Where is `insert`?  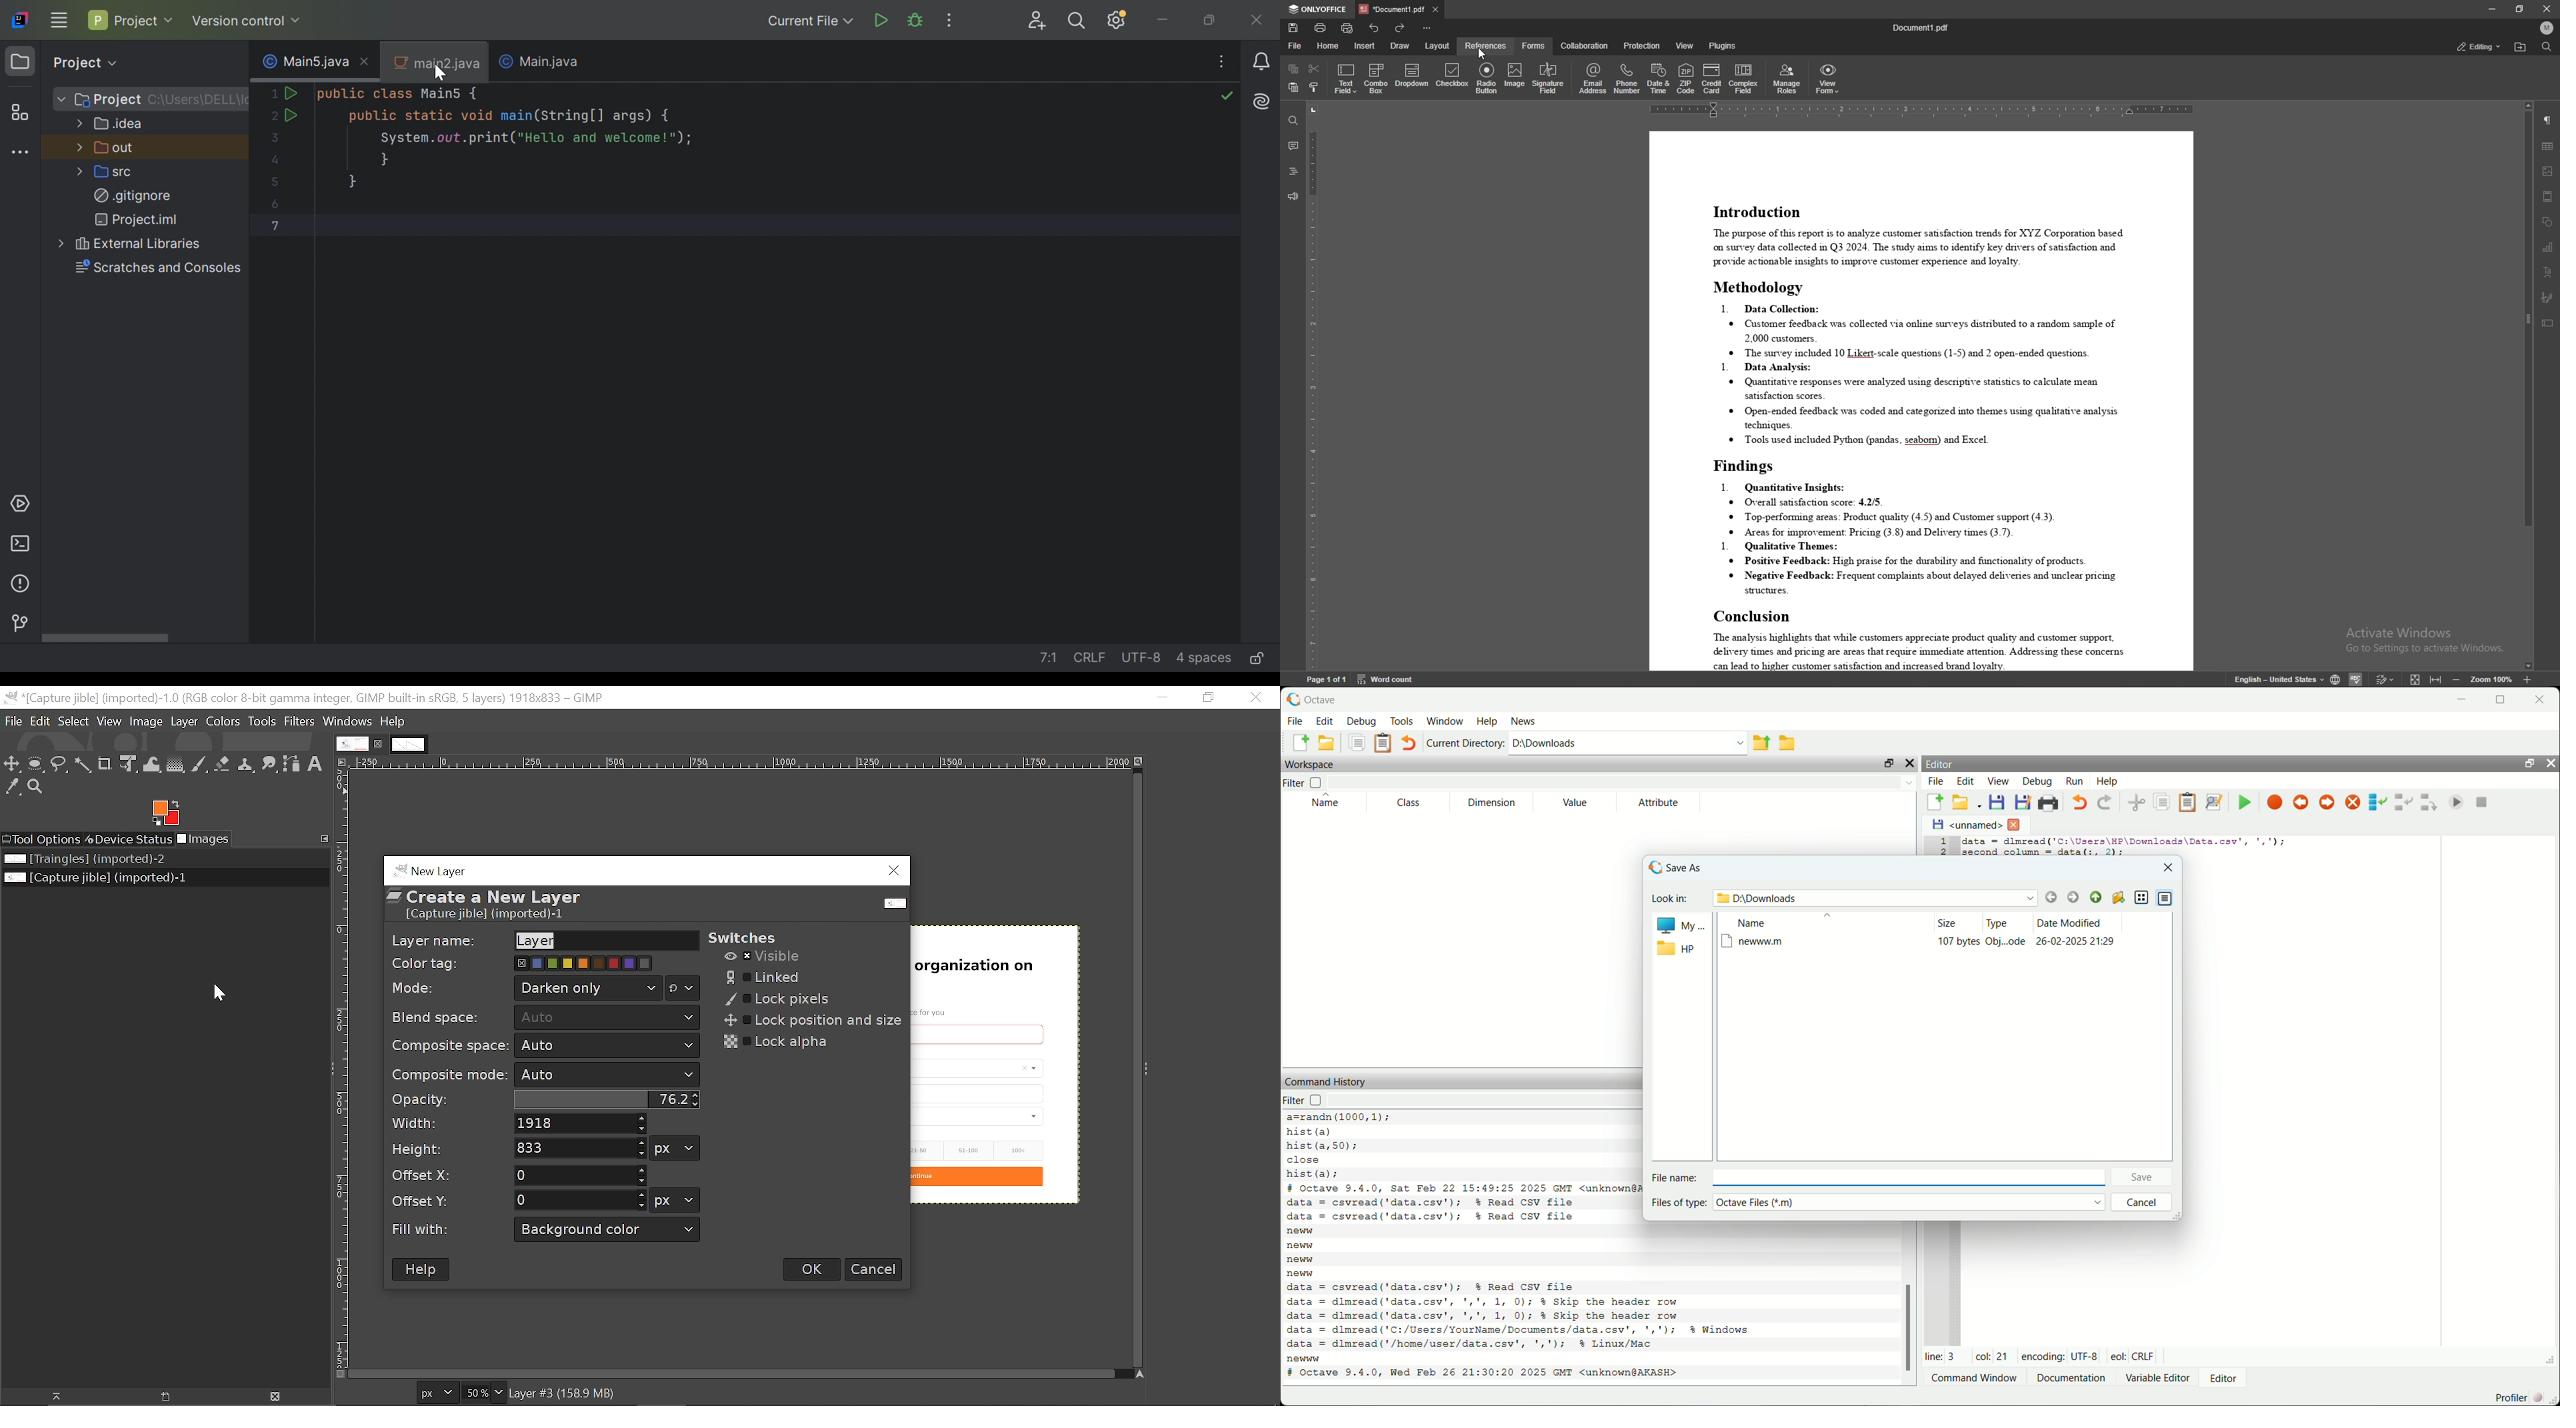
insert is located at coordinates (1365, 47).